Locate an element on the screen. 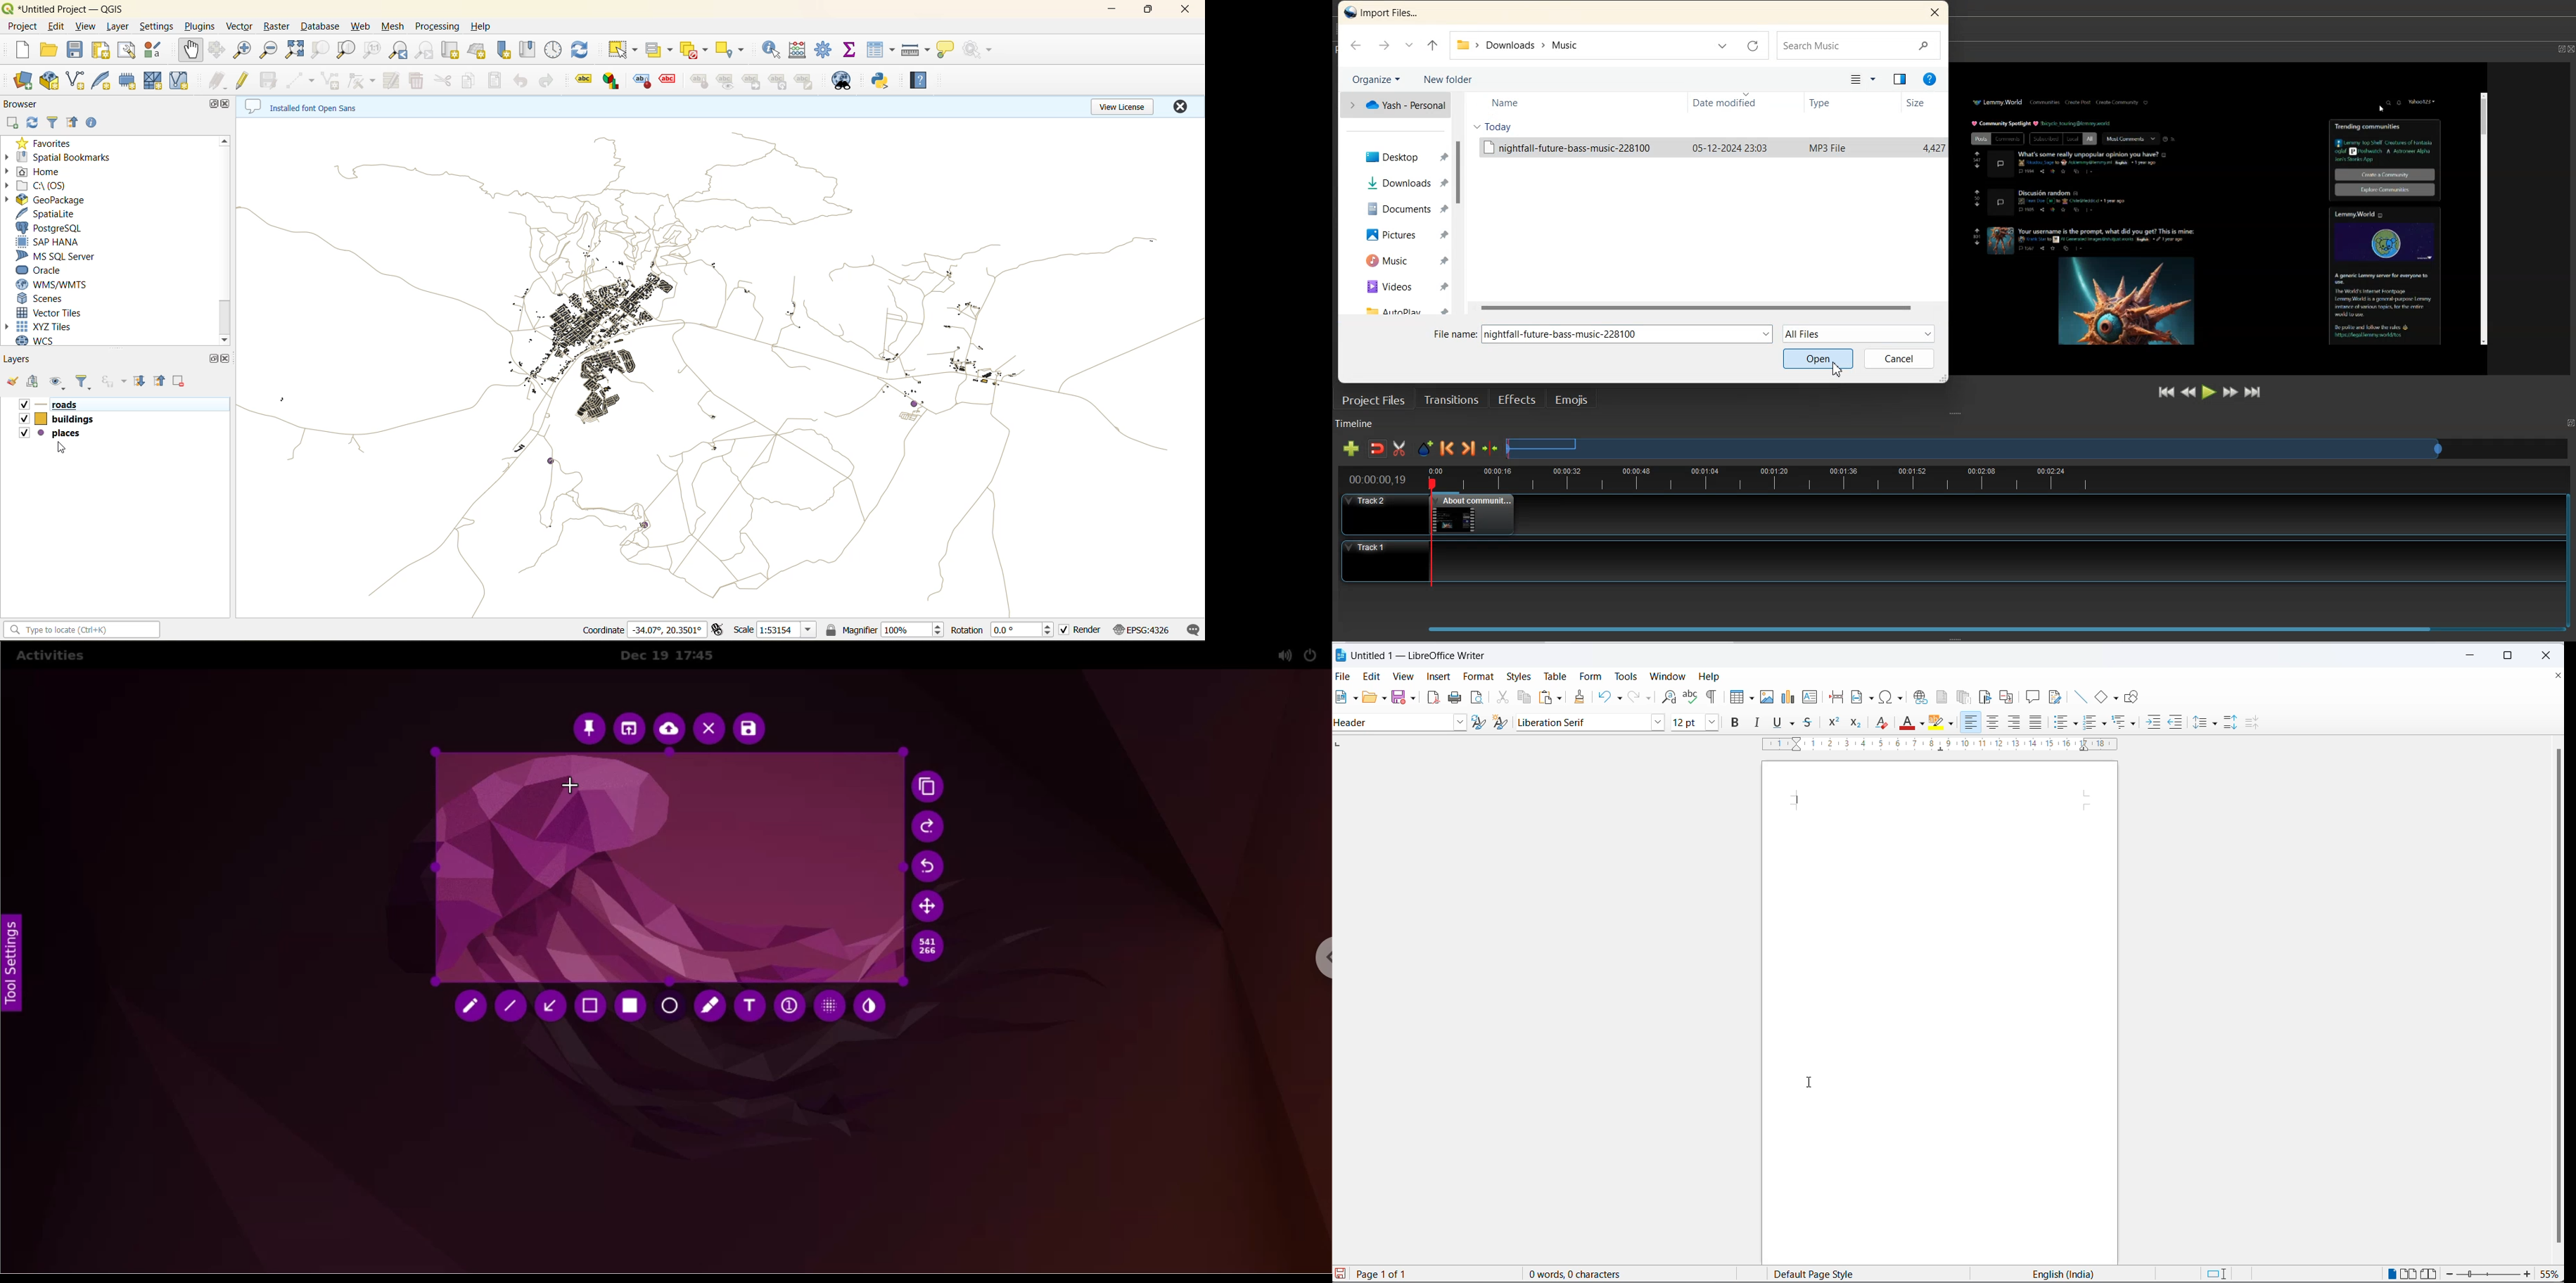  new 3d map is located at coordinates (479, 48).